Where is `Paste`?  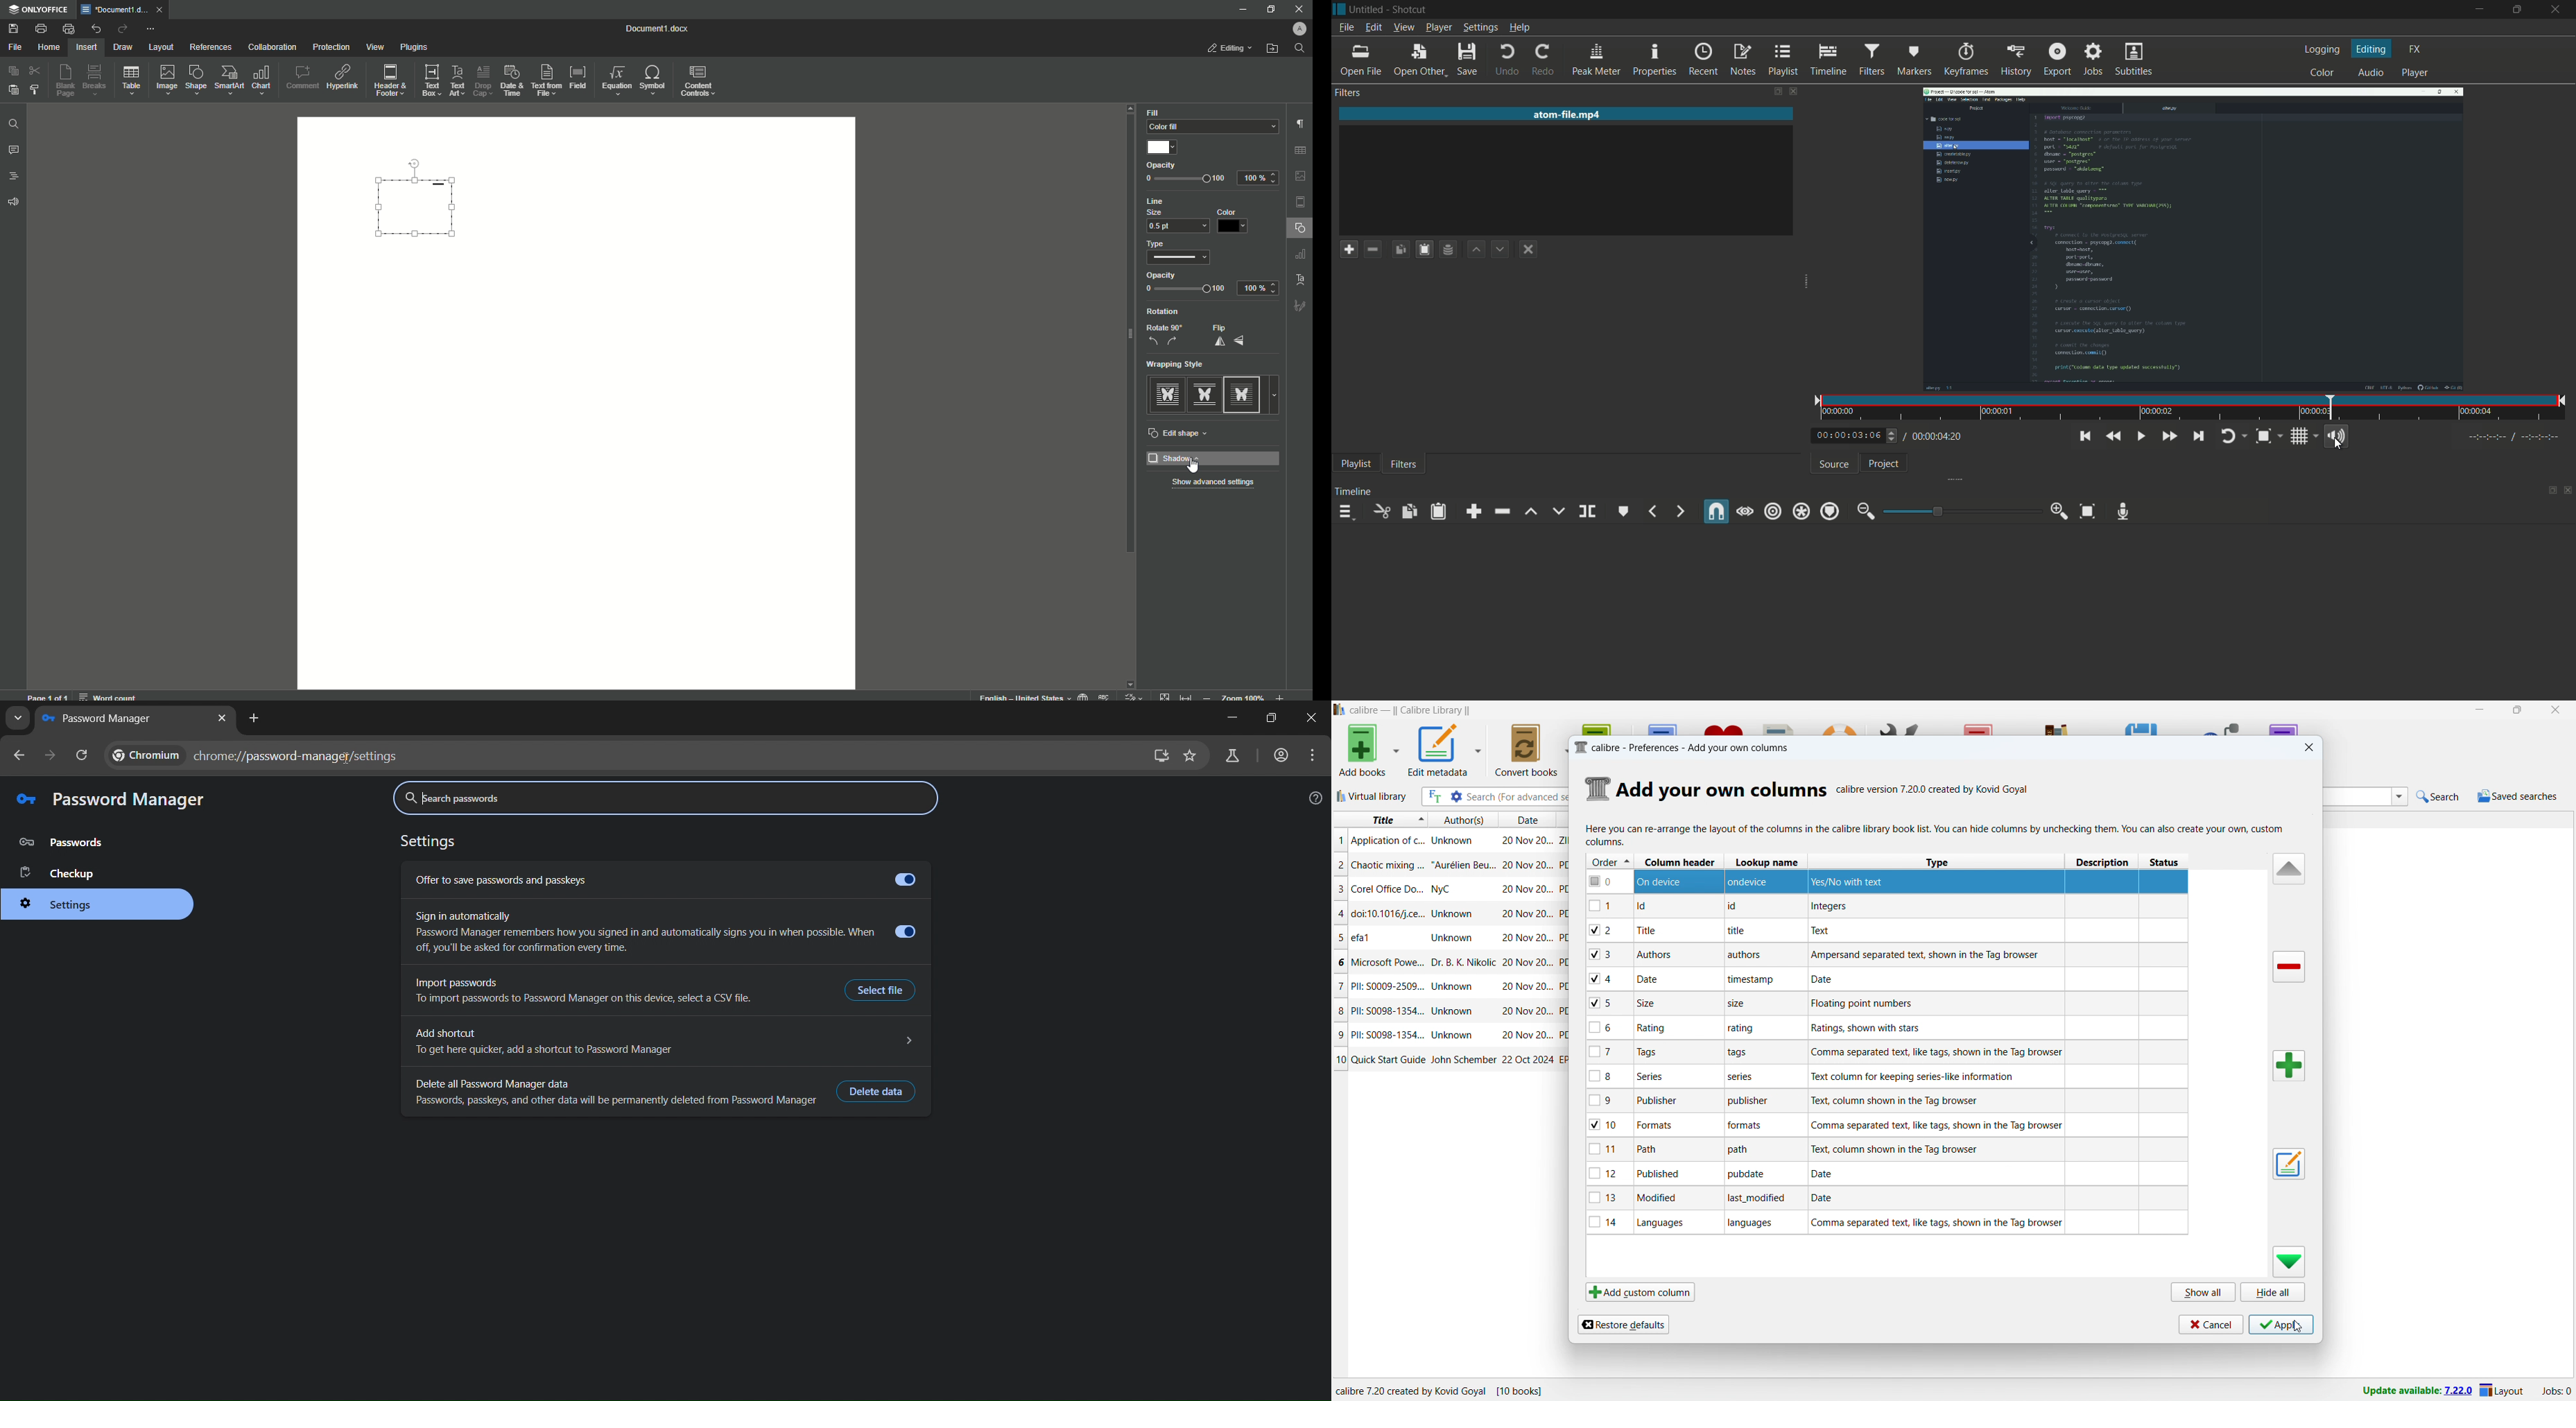
Paste is located at coordinates (12, 89).